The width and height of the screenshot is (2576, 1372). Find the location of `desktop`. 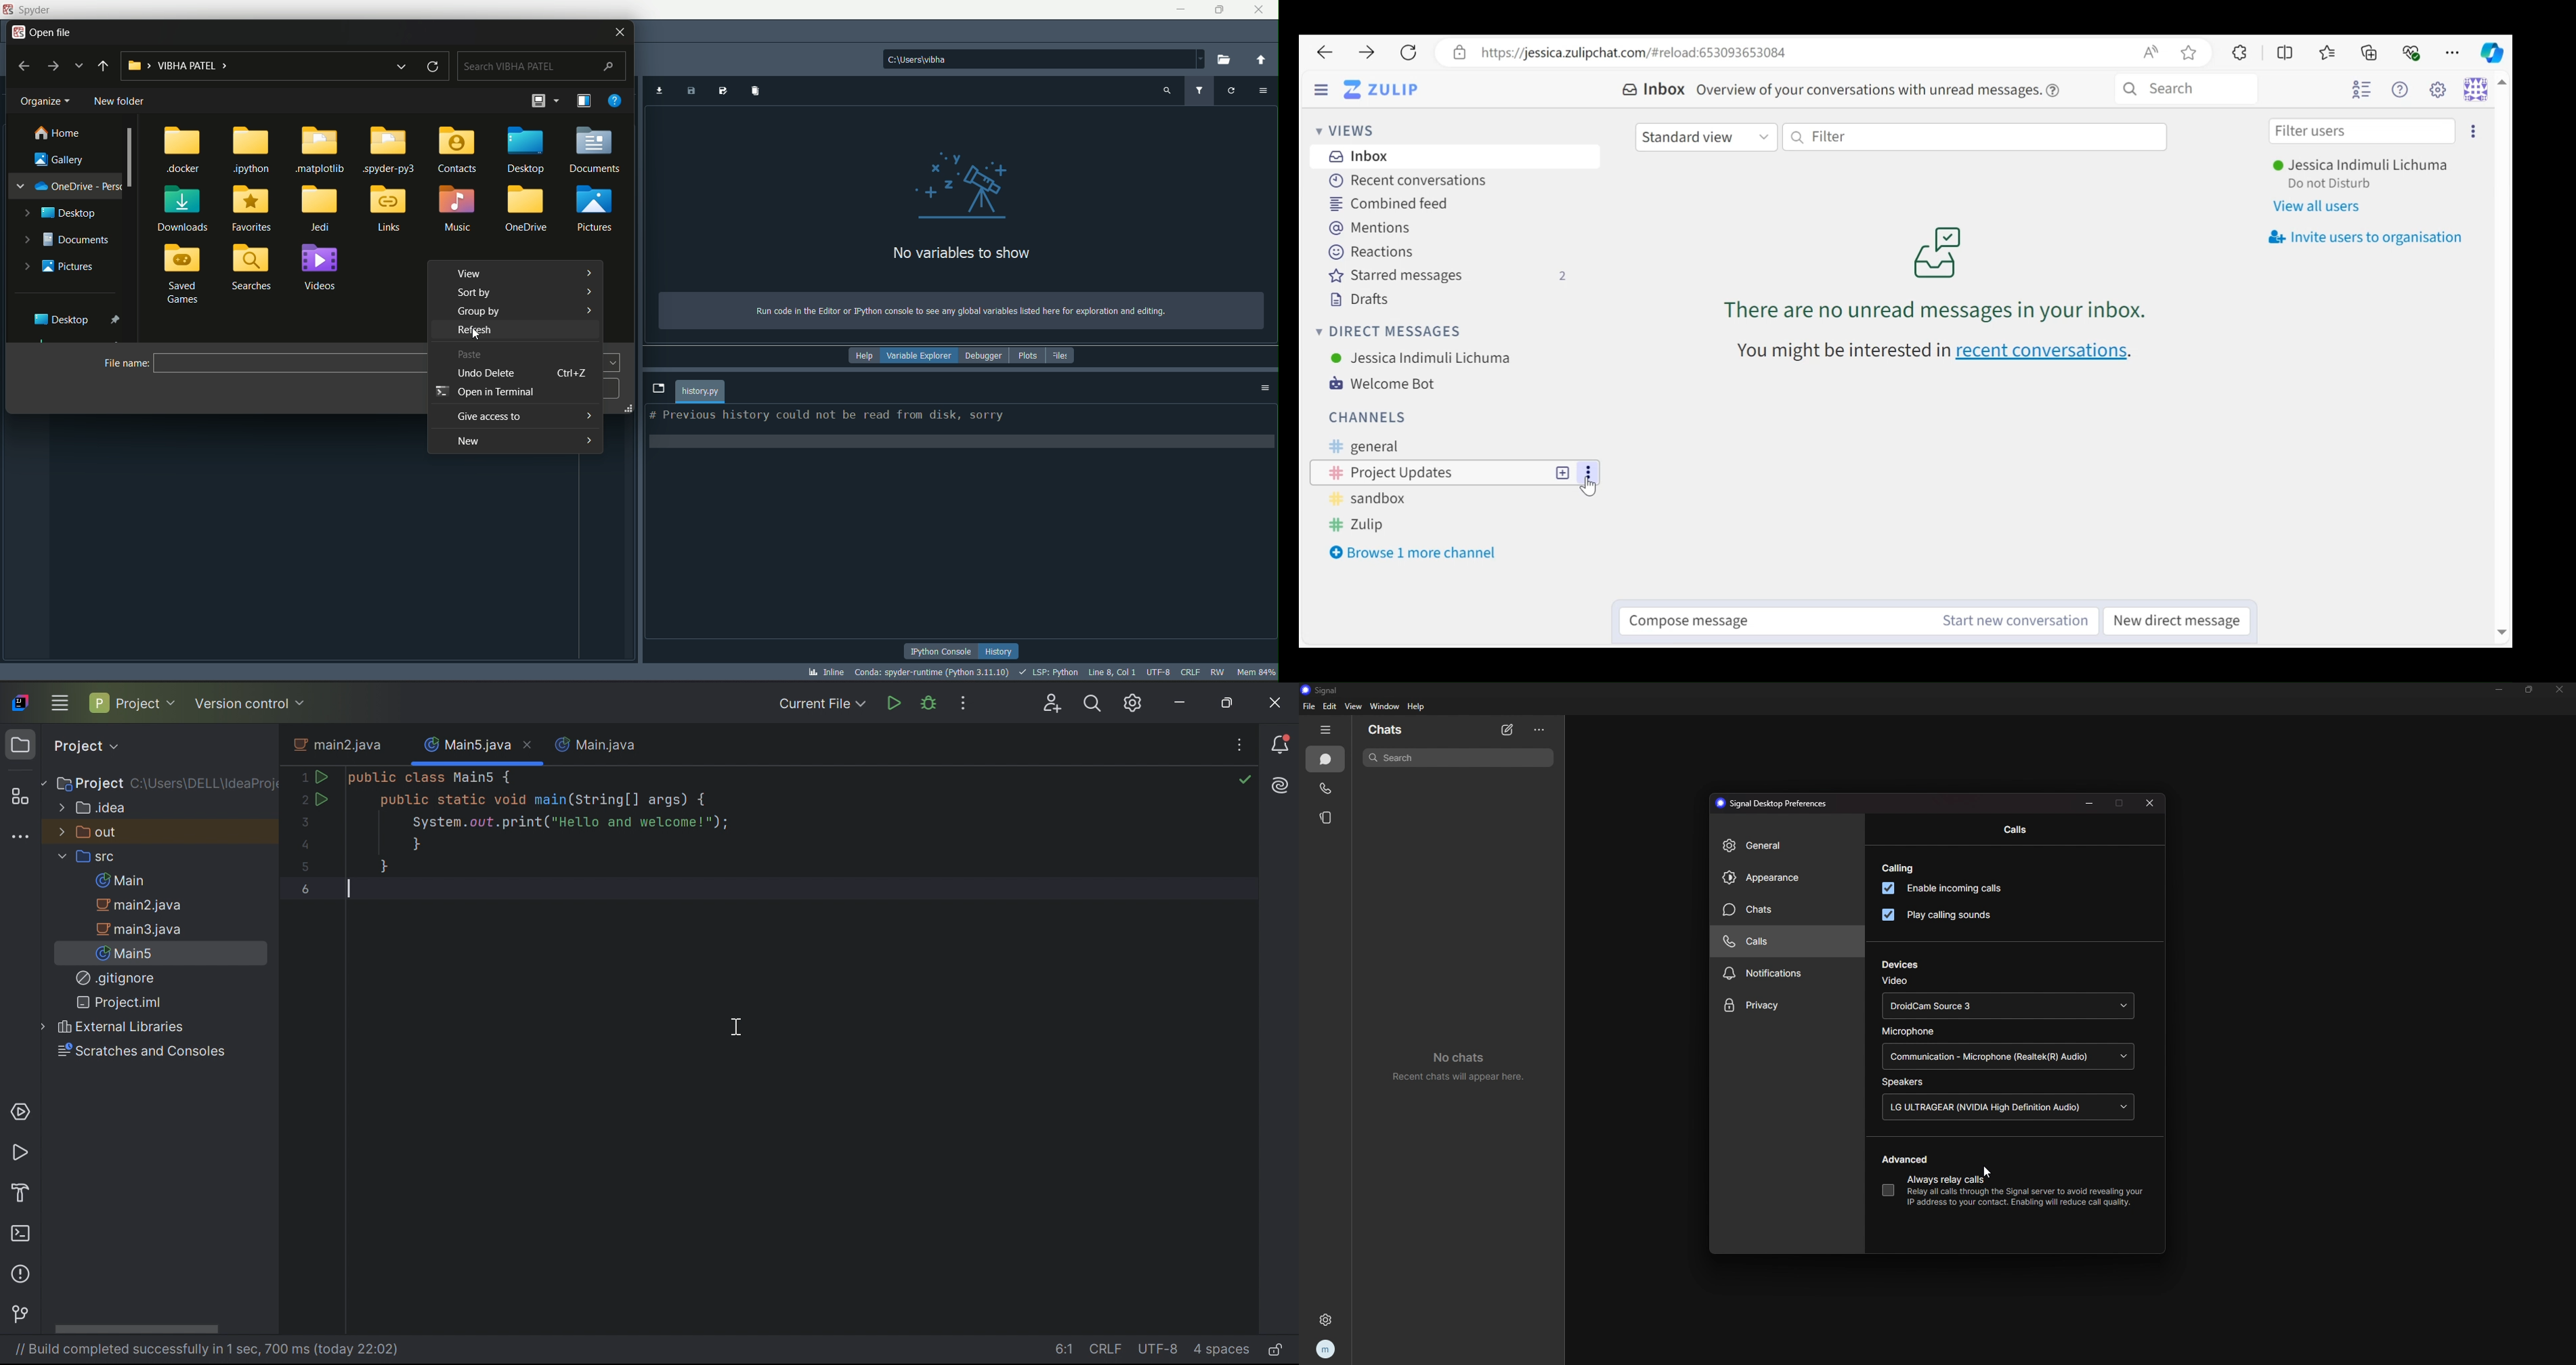

desktop is located at coordinates (62, 211).